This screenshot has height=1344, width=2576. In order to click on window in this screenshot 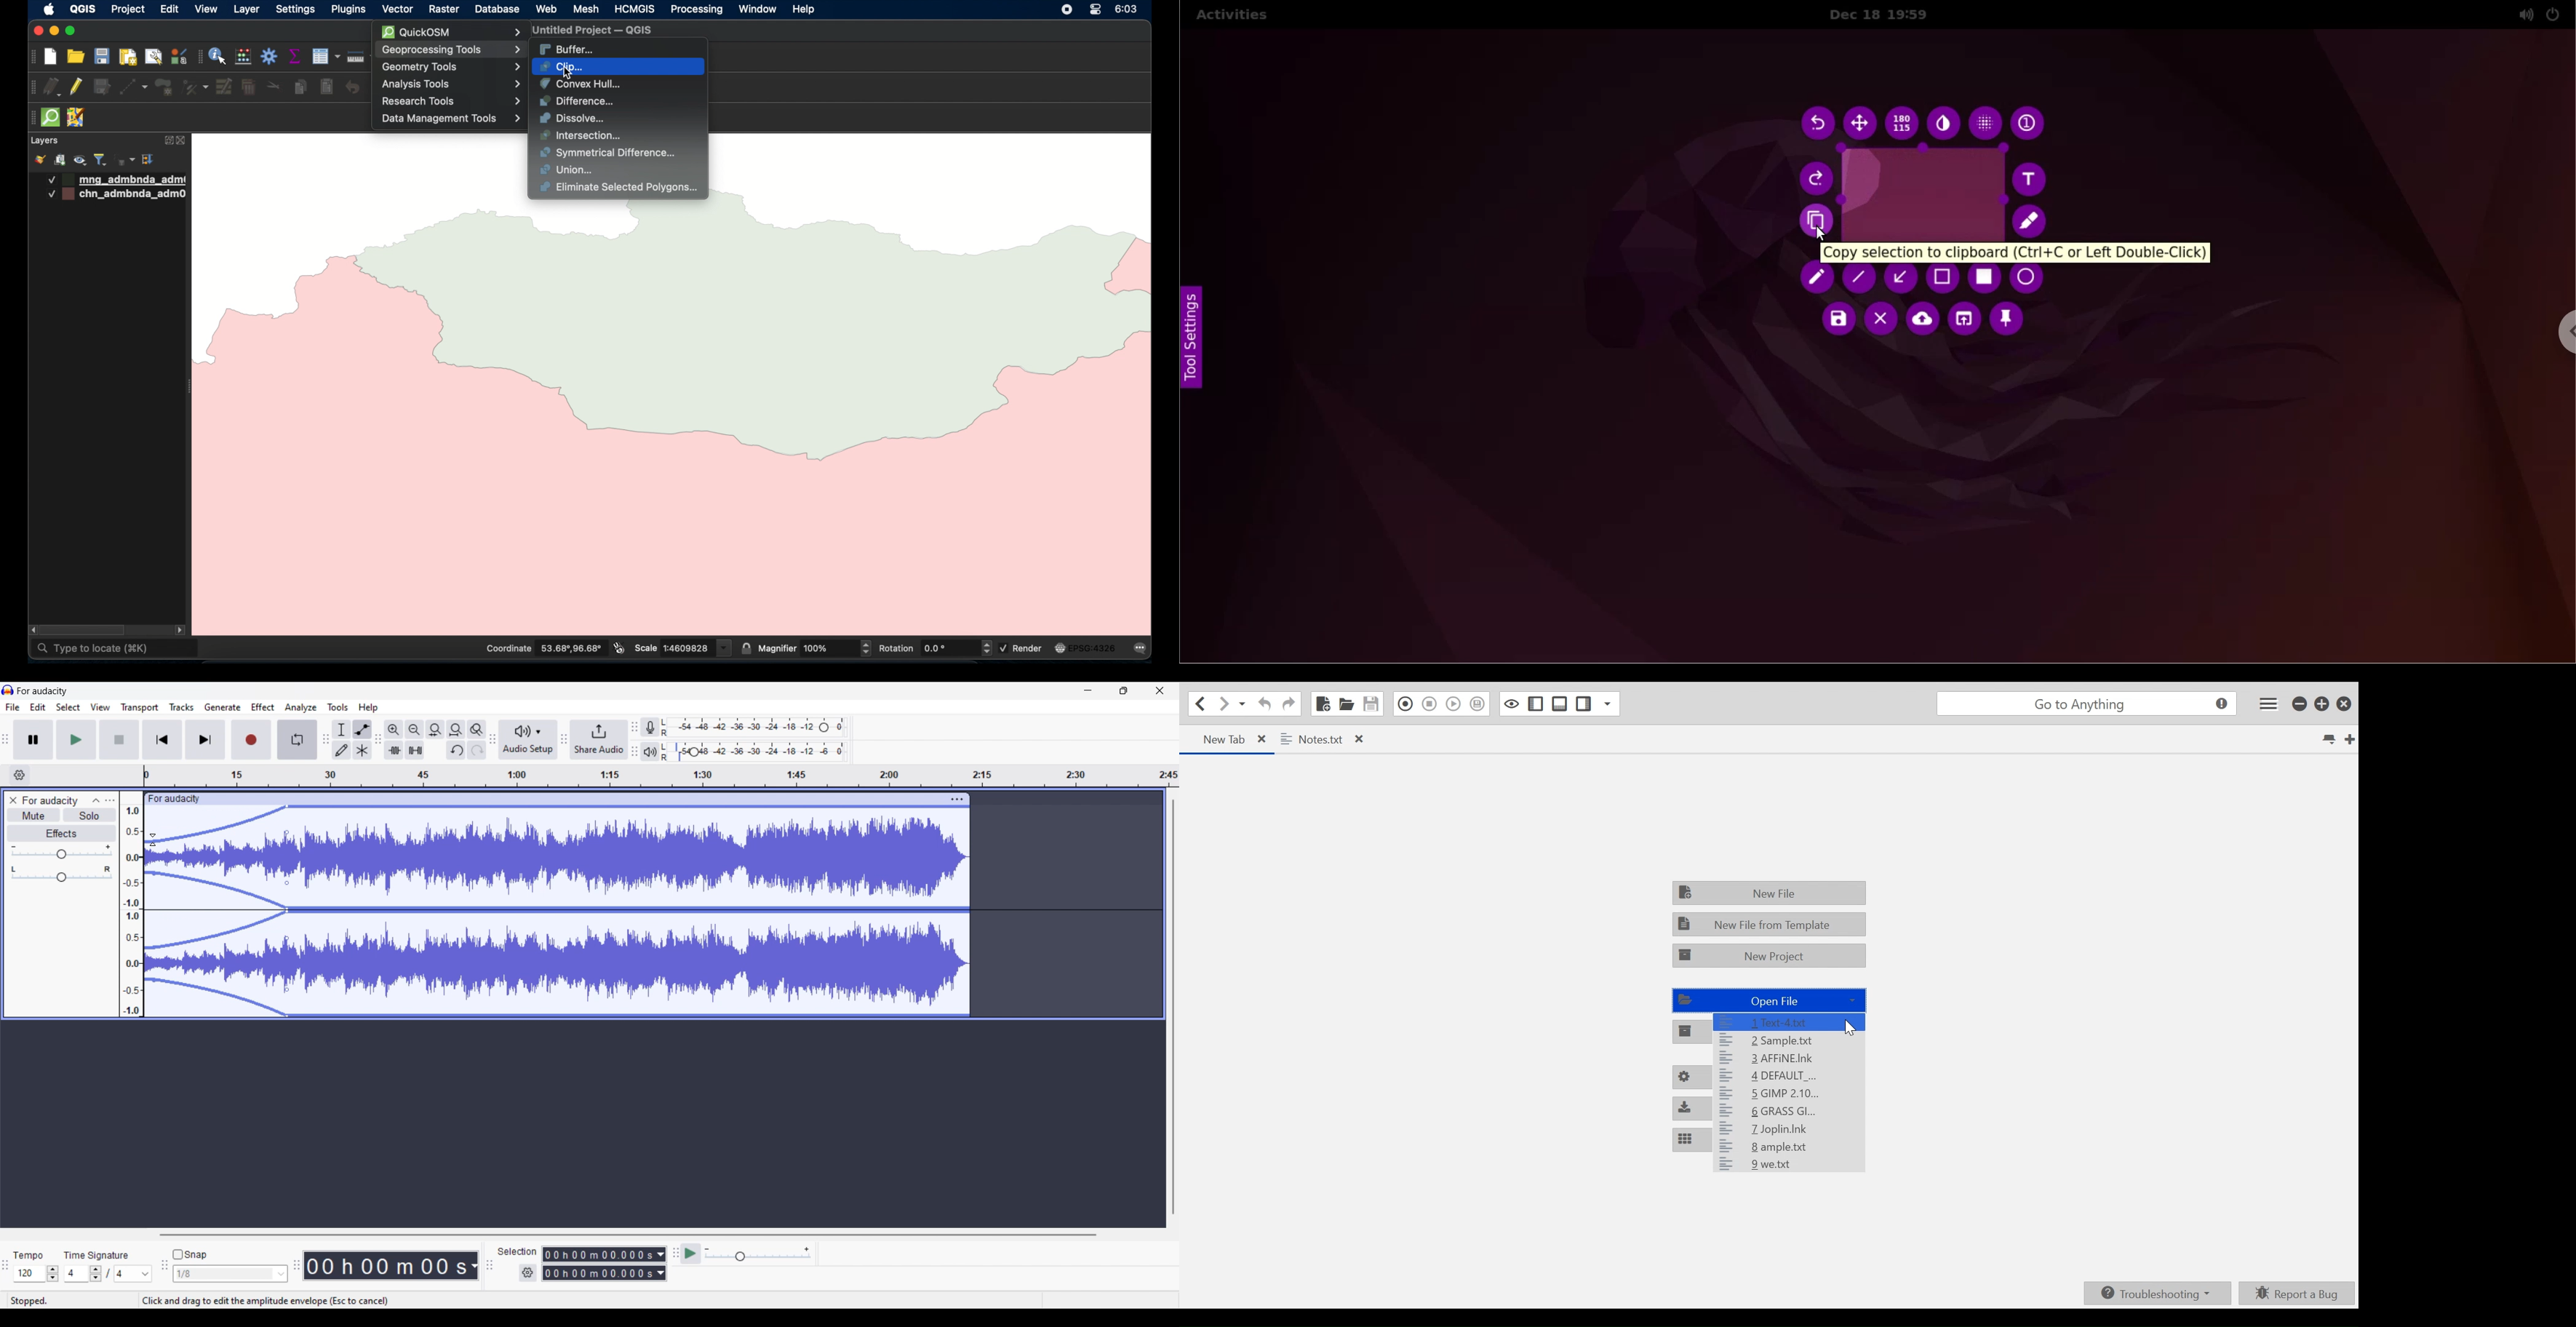, I will do `click(759, 9)`.